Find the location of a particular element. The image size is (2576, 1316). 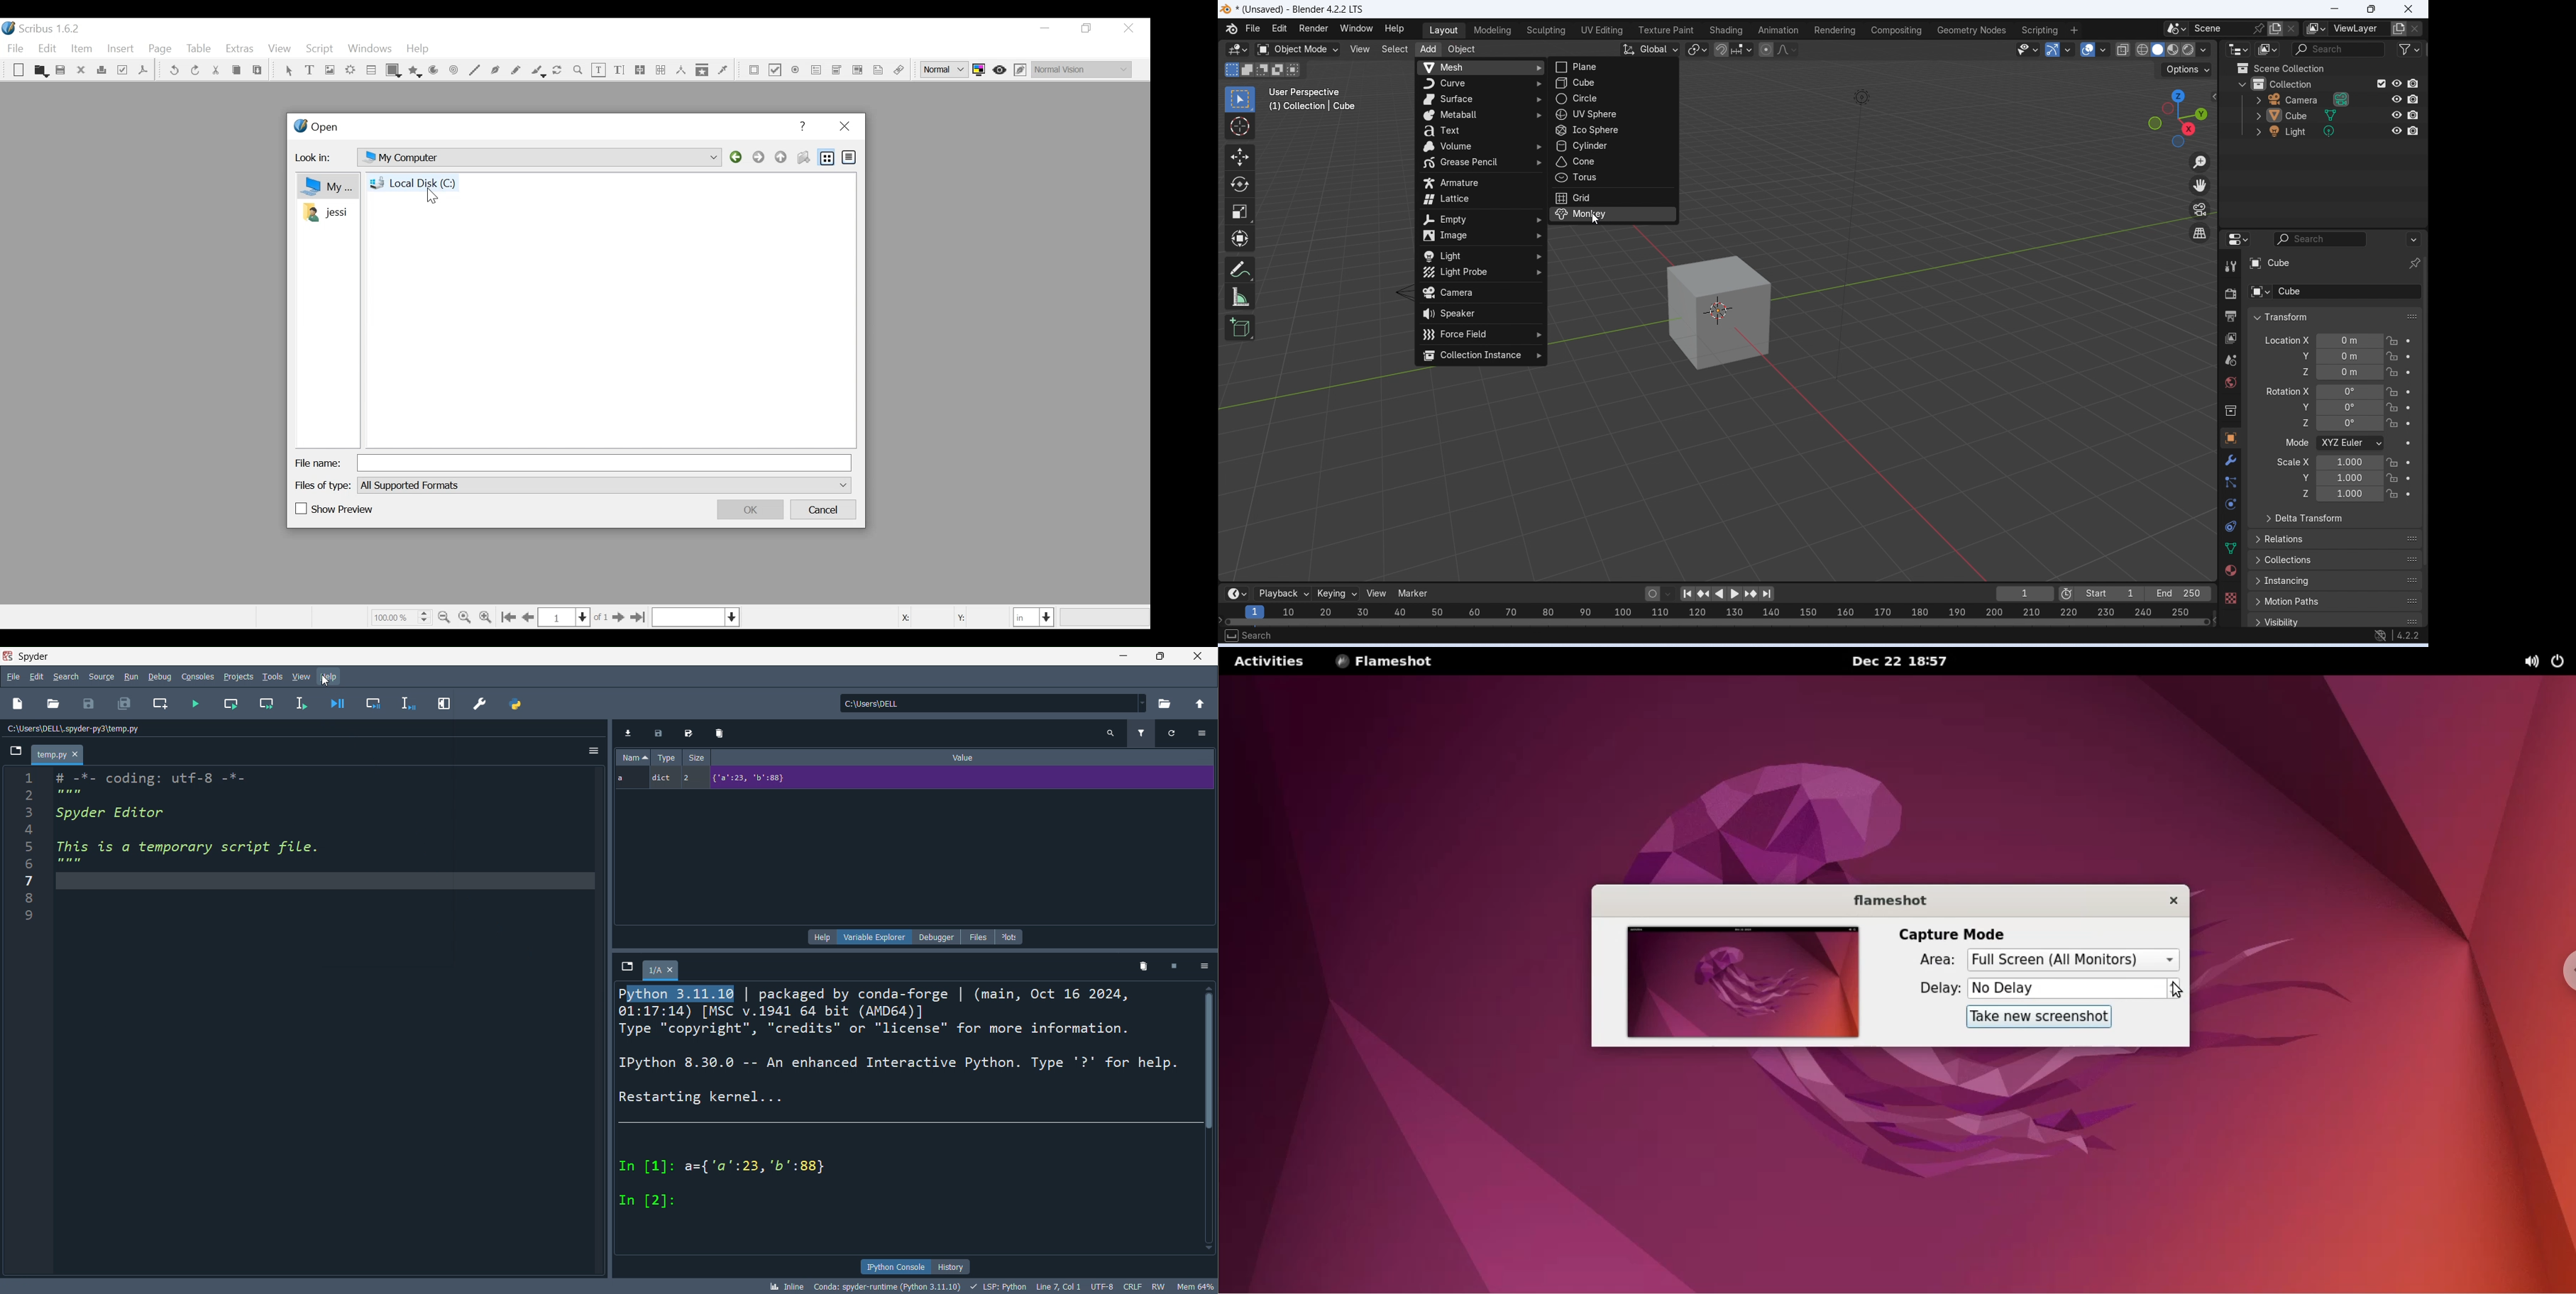

lock location is located at coordinates (2394, 341).